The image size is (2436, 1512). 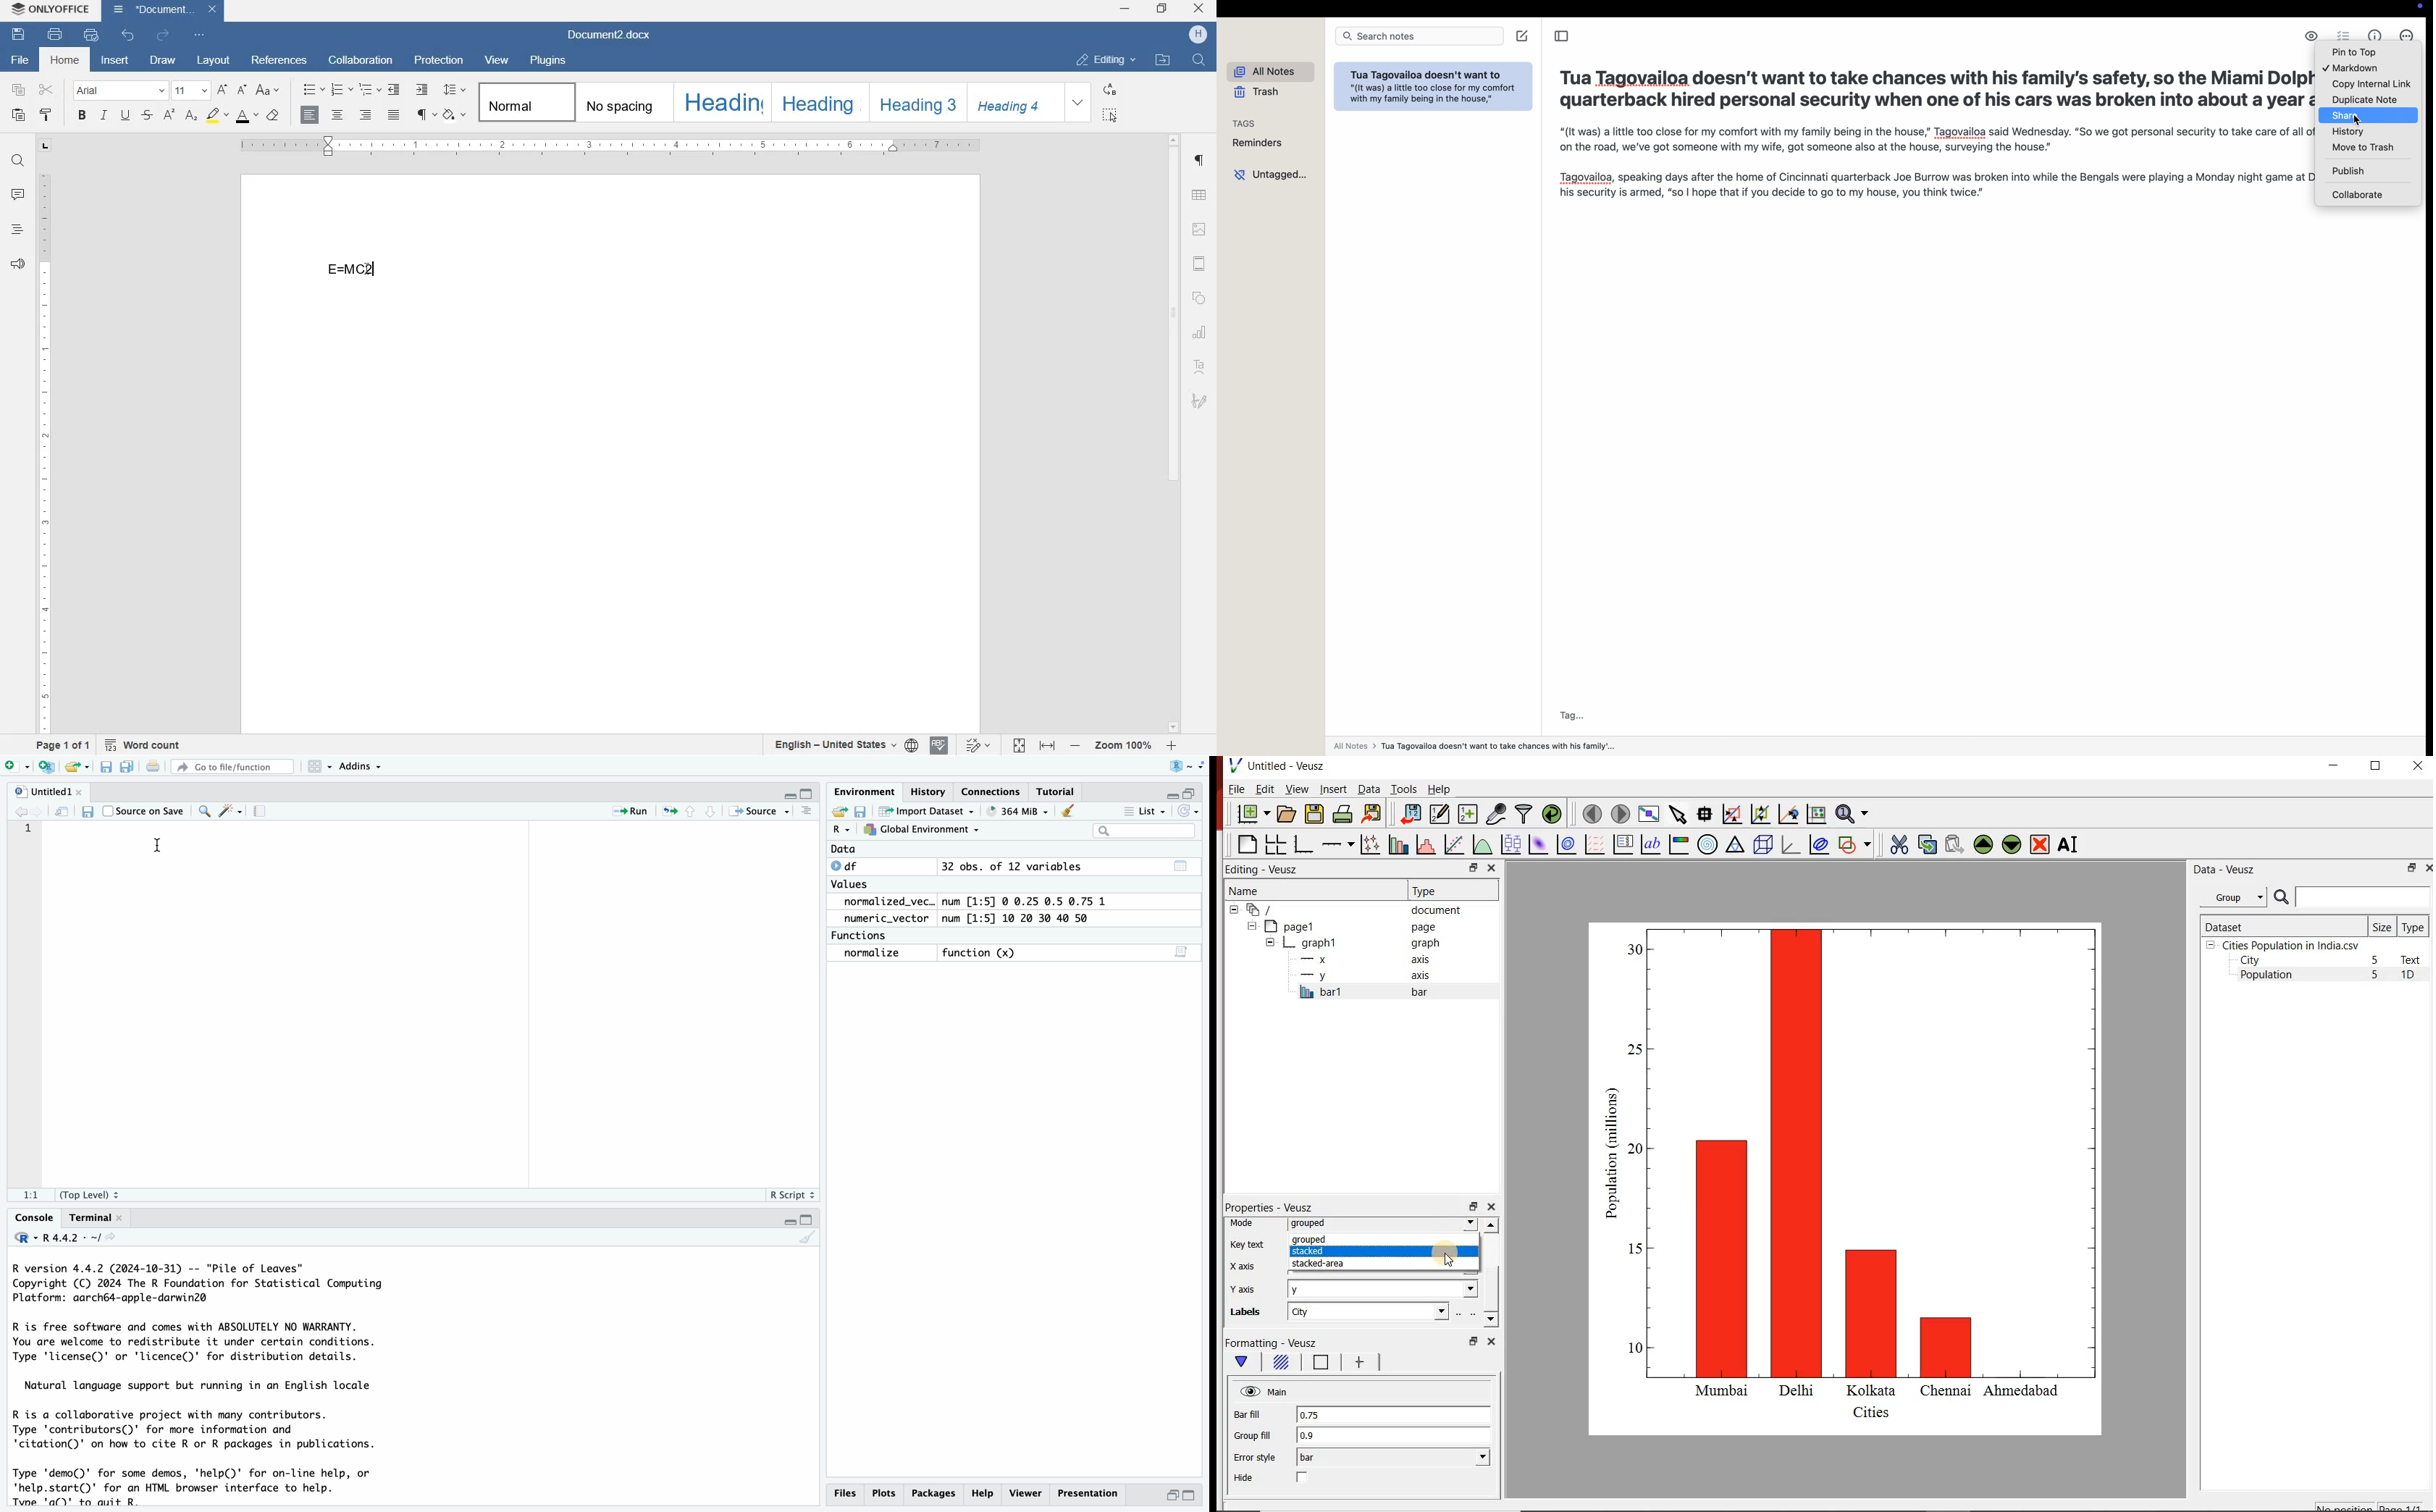 What do you see at coordinates (758, 811) in the screenshot?
I see `Source` at bounding box center [758, 811].